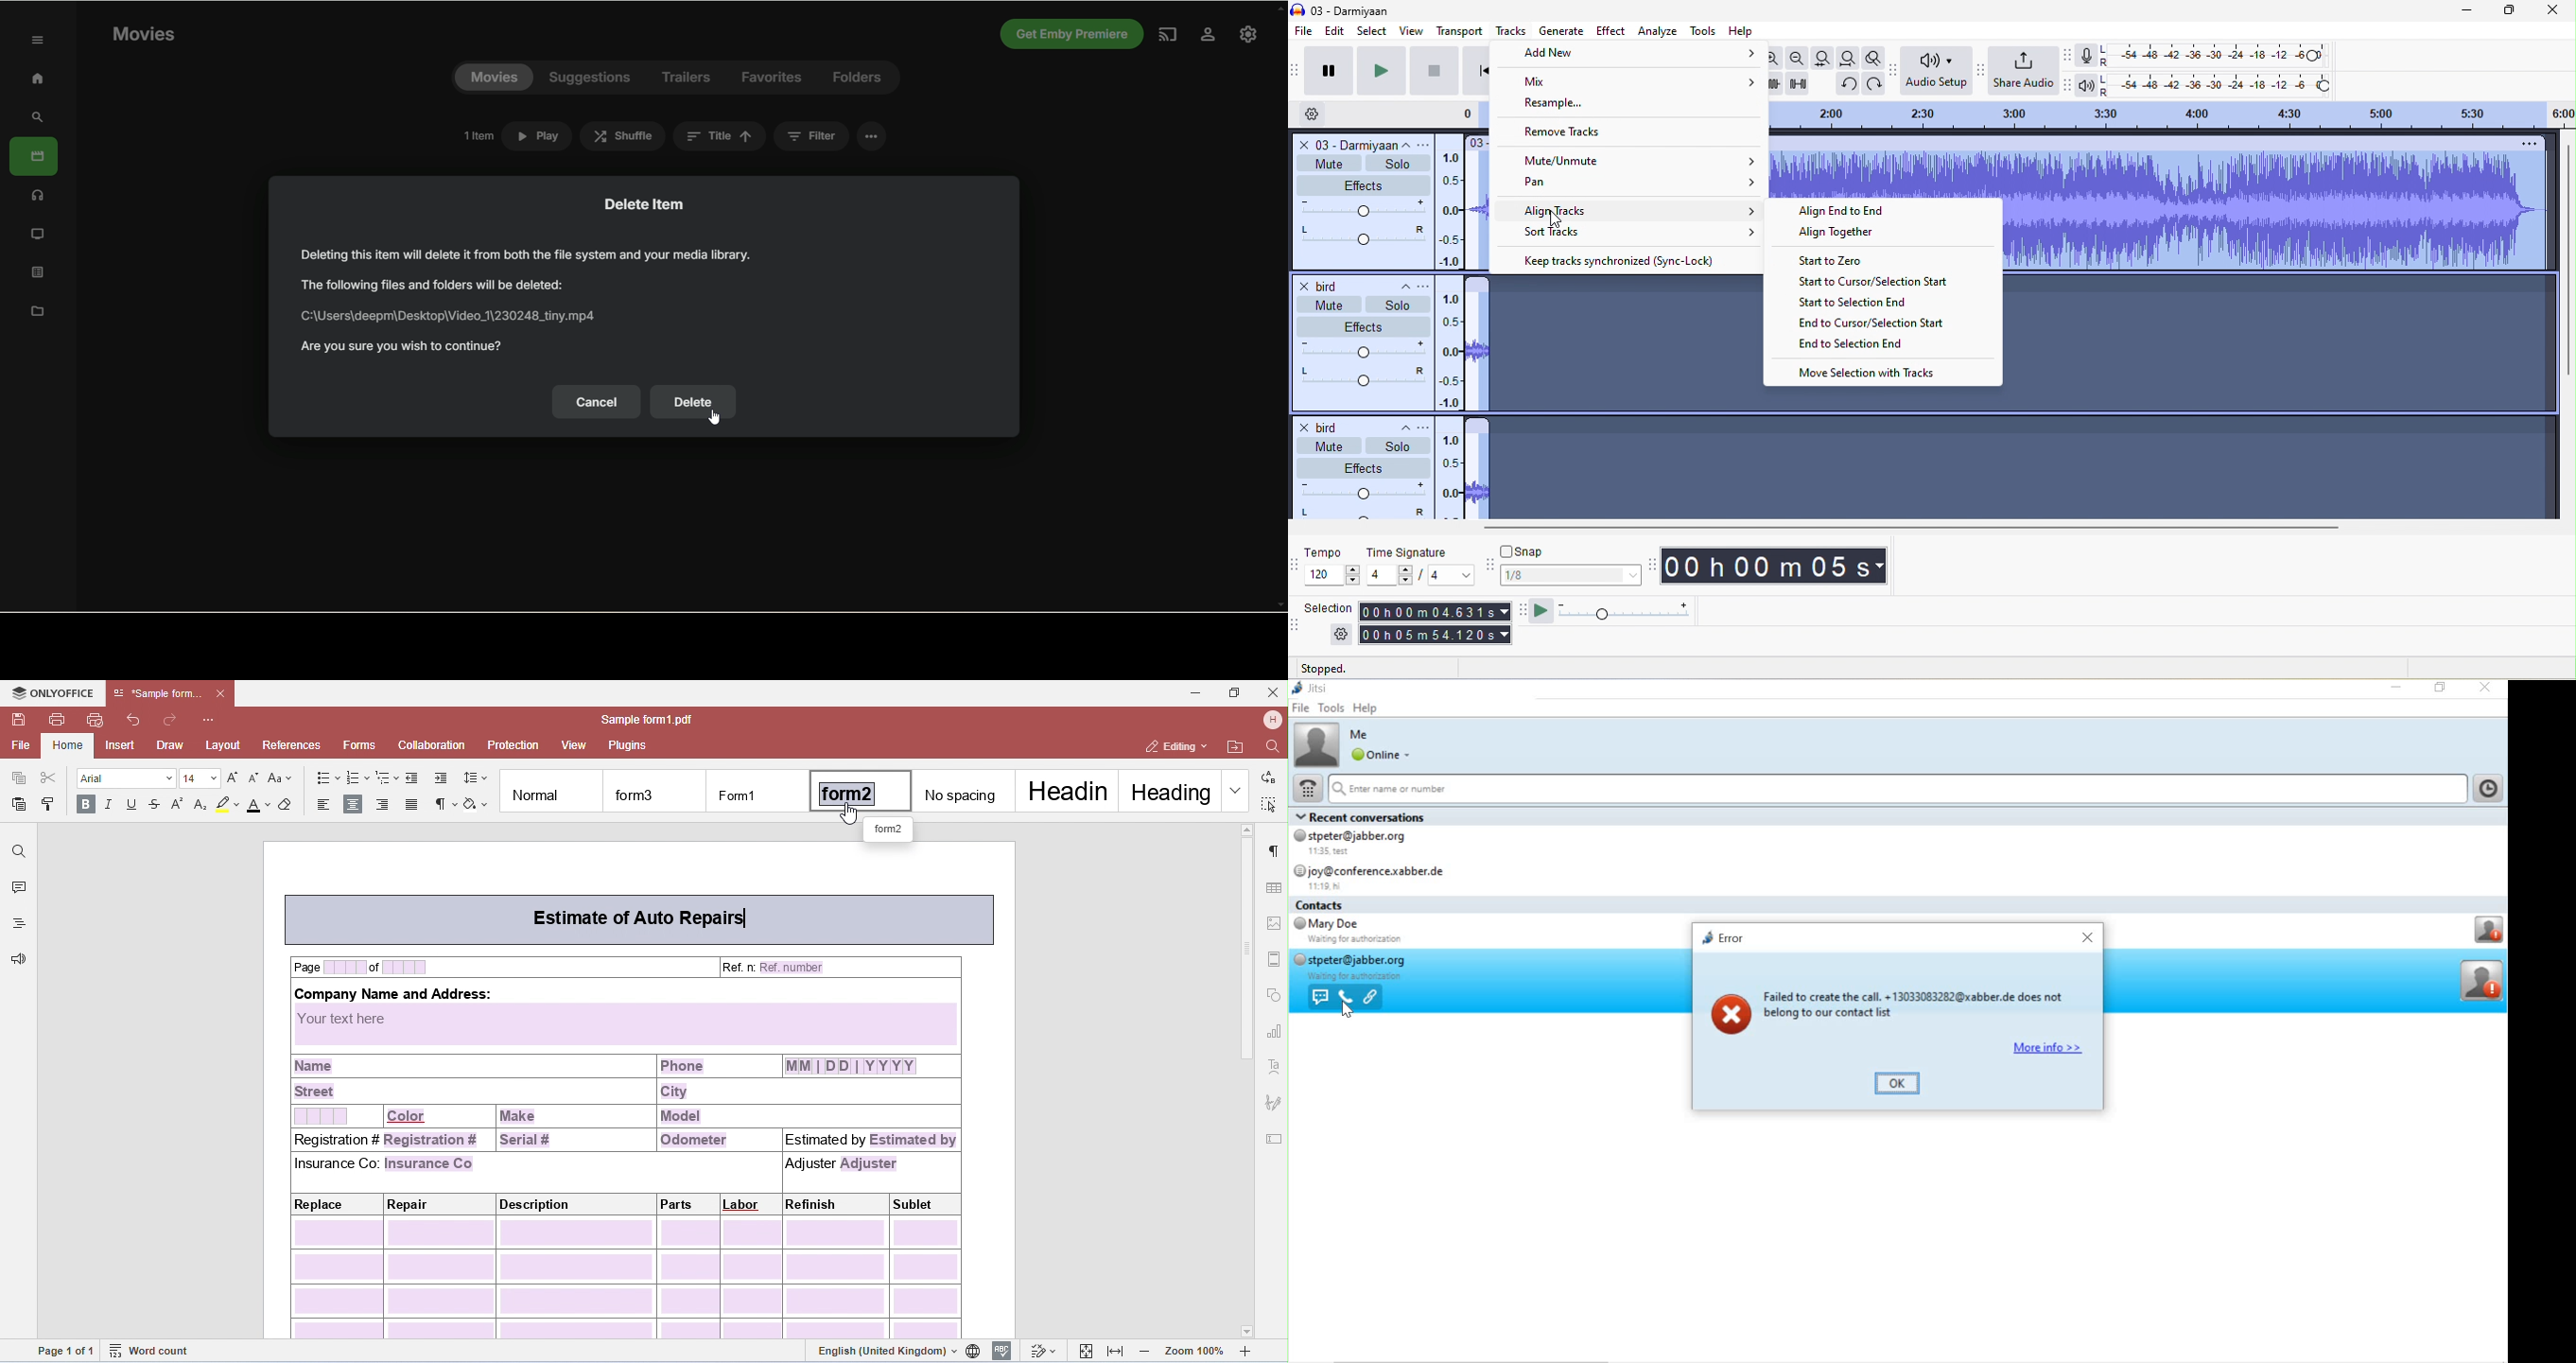  I want to click on selected tracks, so click(2282, 340).